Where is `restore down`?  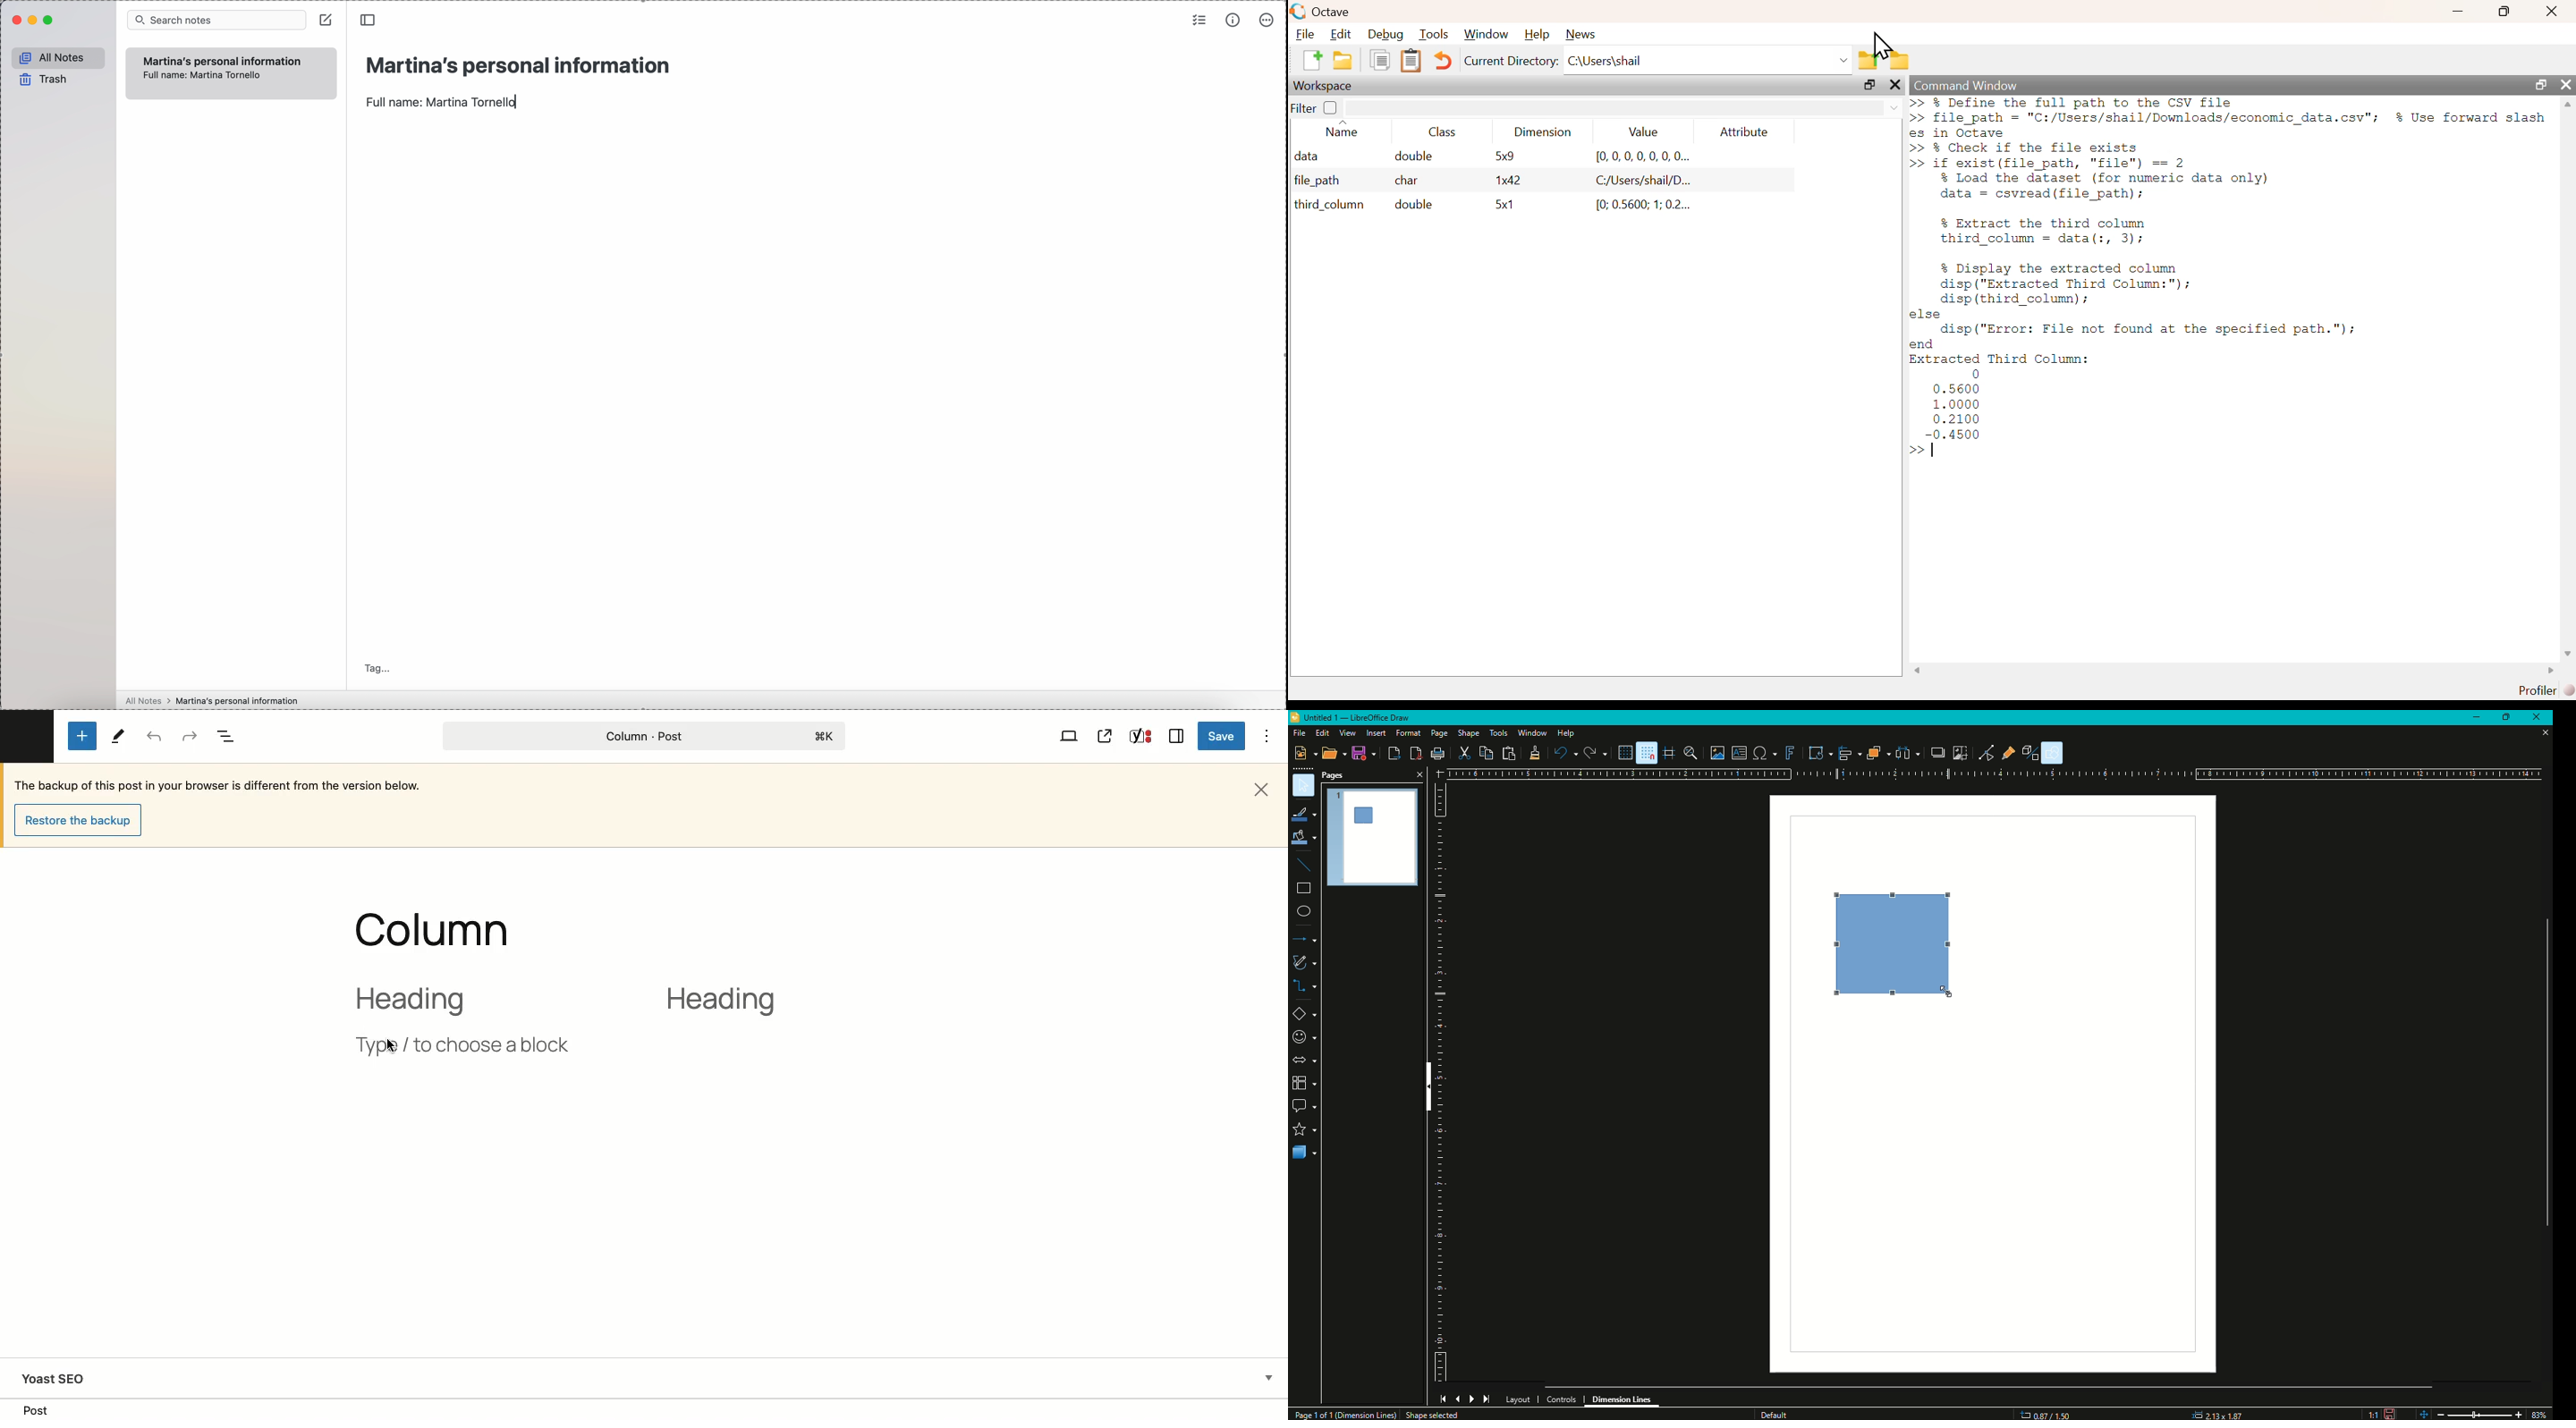 restore down is located at coordinates (2498, 11).